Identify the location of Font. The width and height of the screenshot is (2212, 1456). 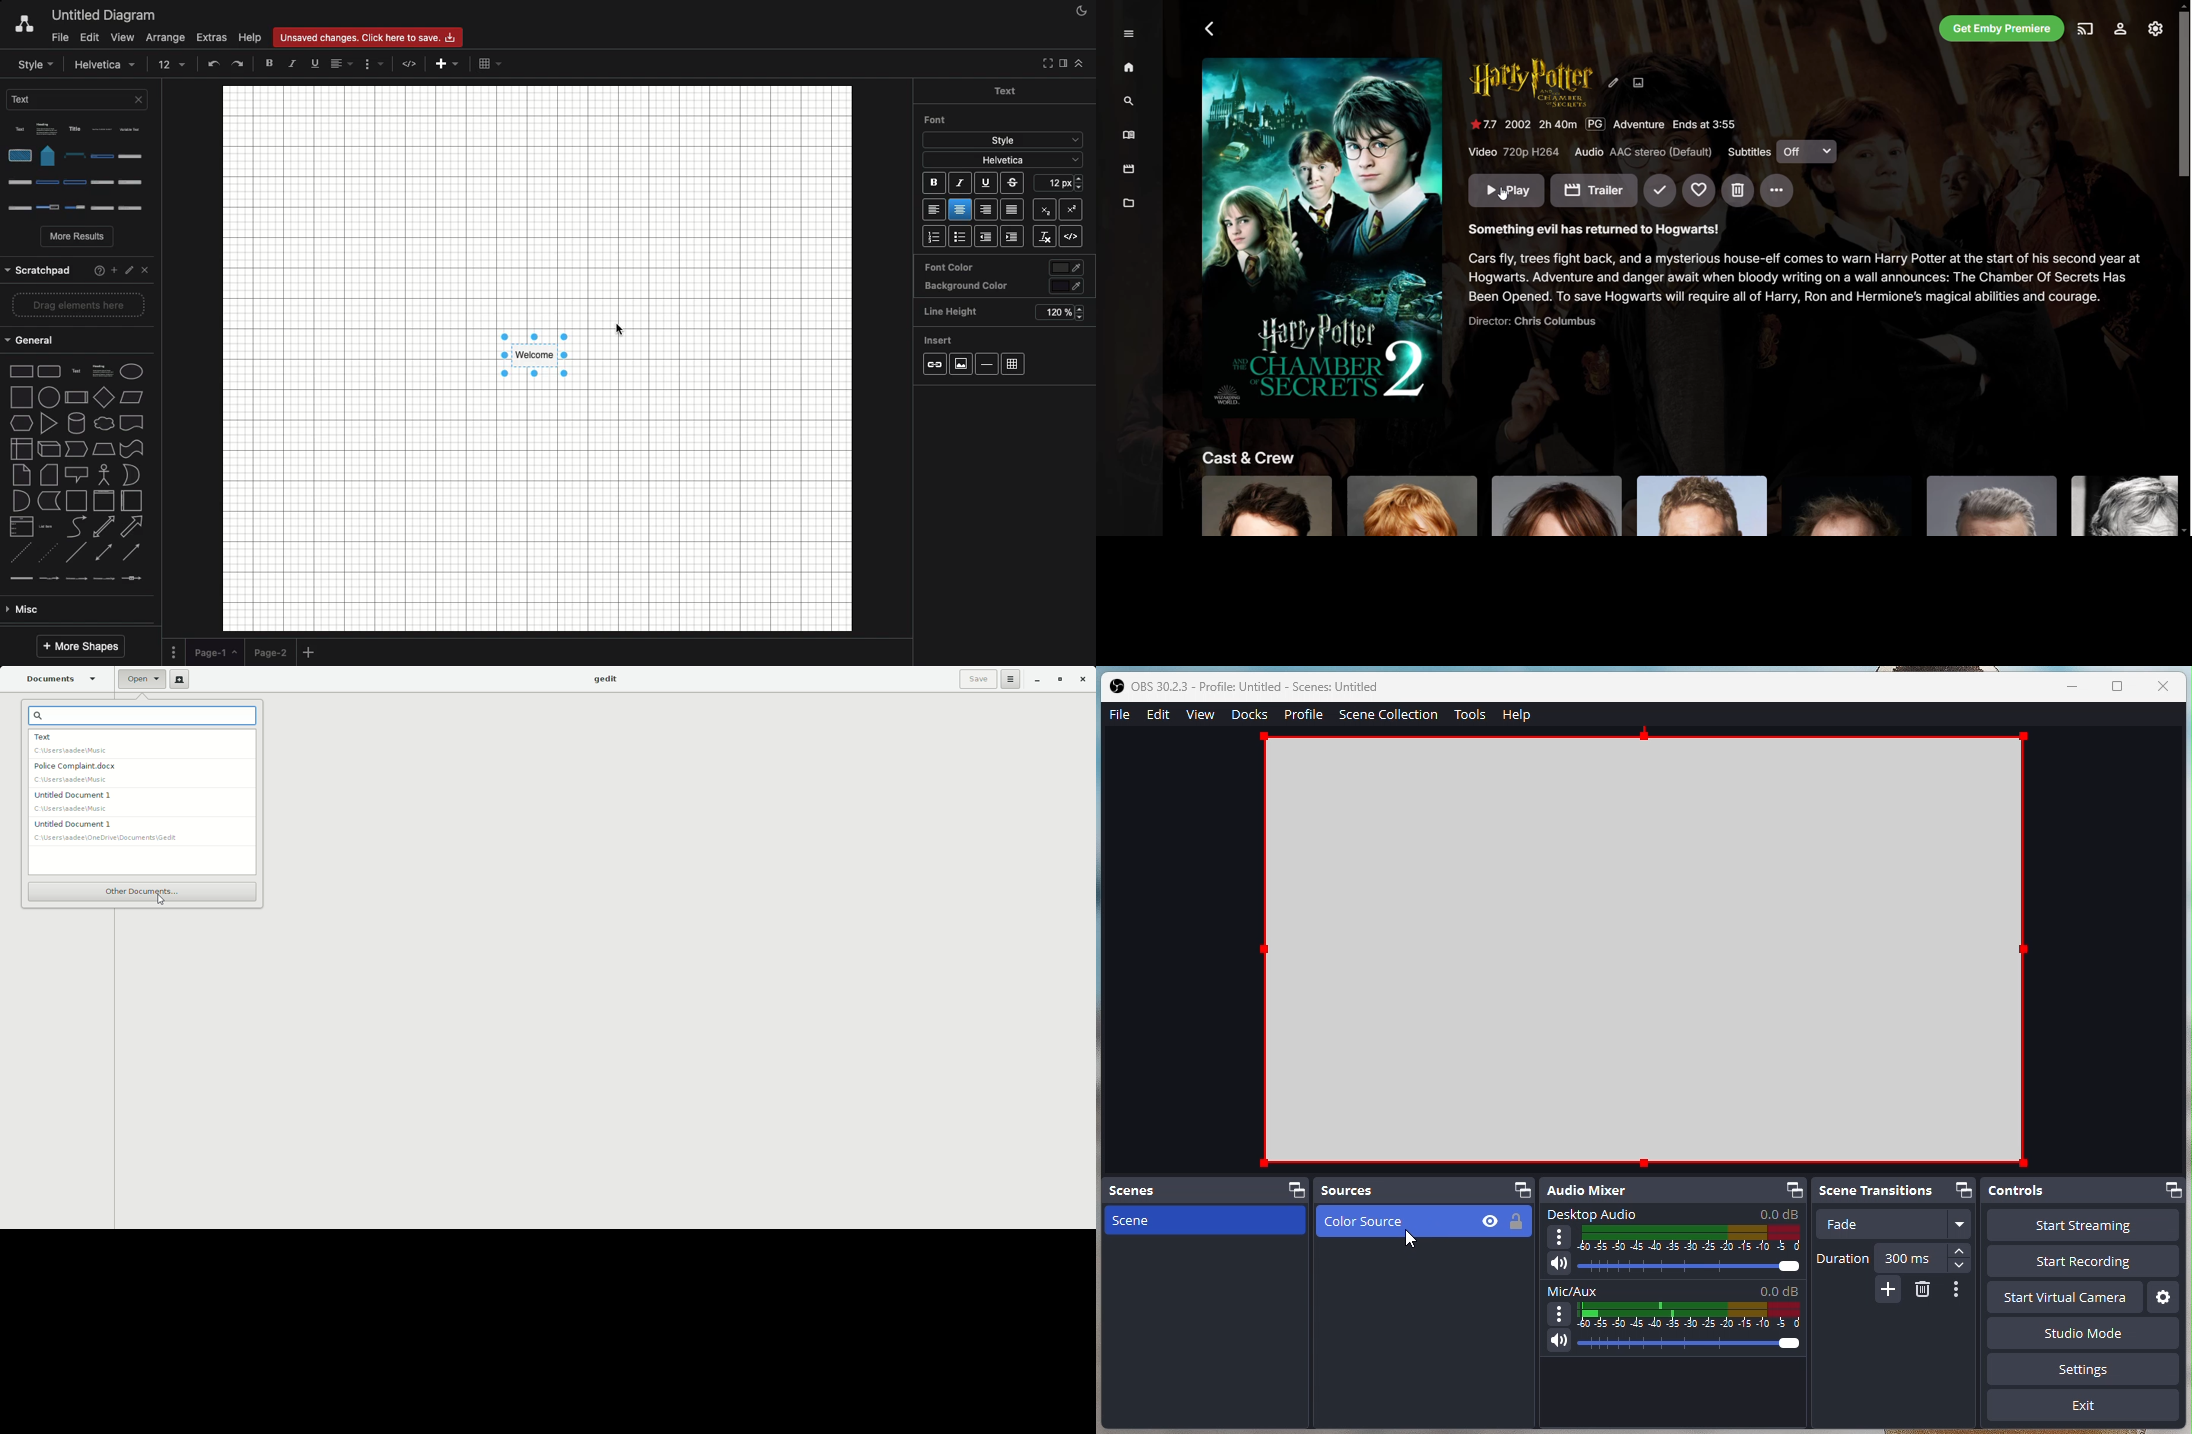
(936, 120).